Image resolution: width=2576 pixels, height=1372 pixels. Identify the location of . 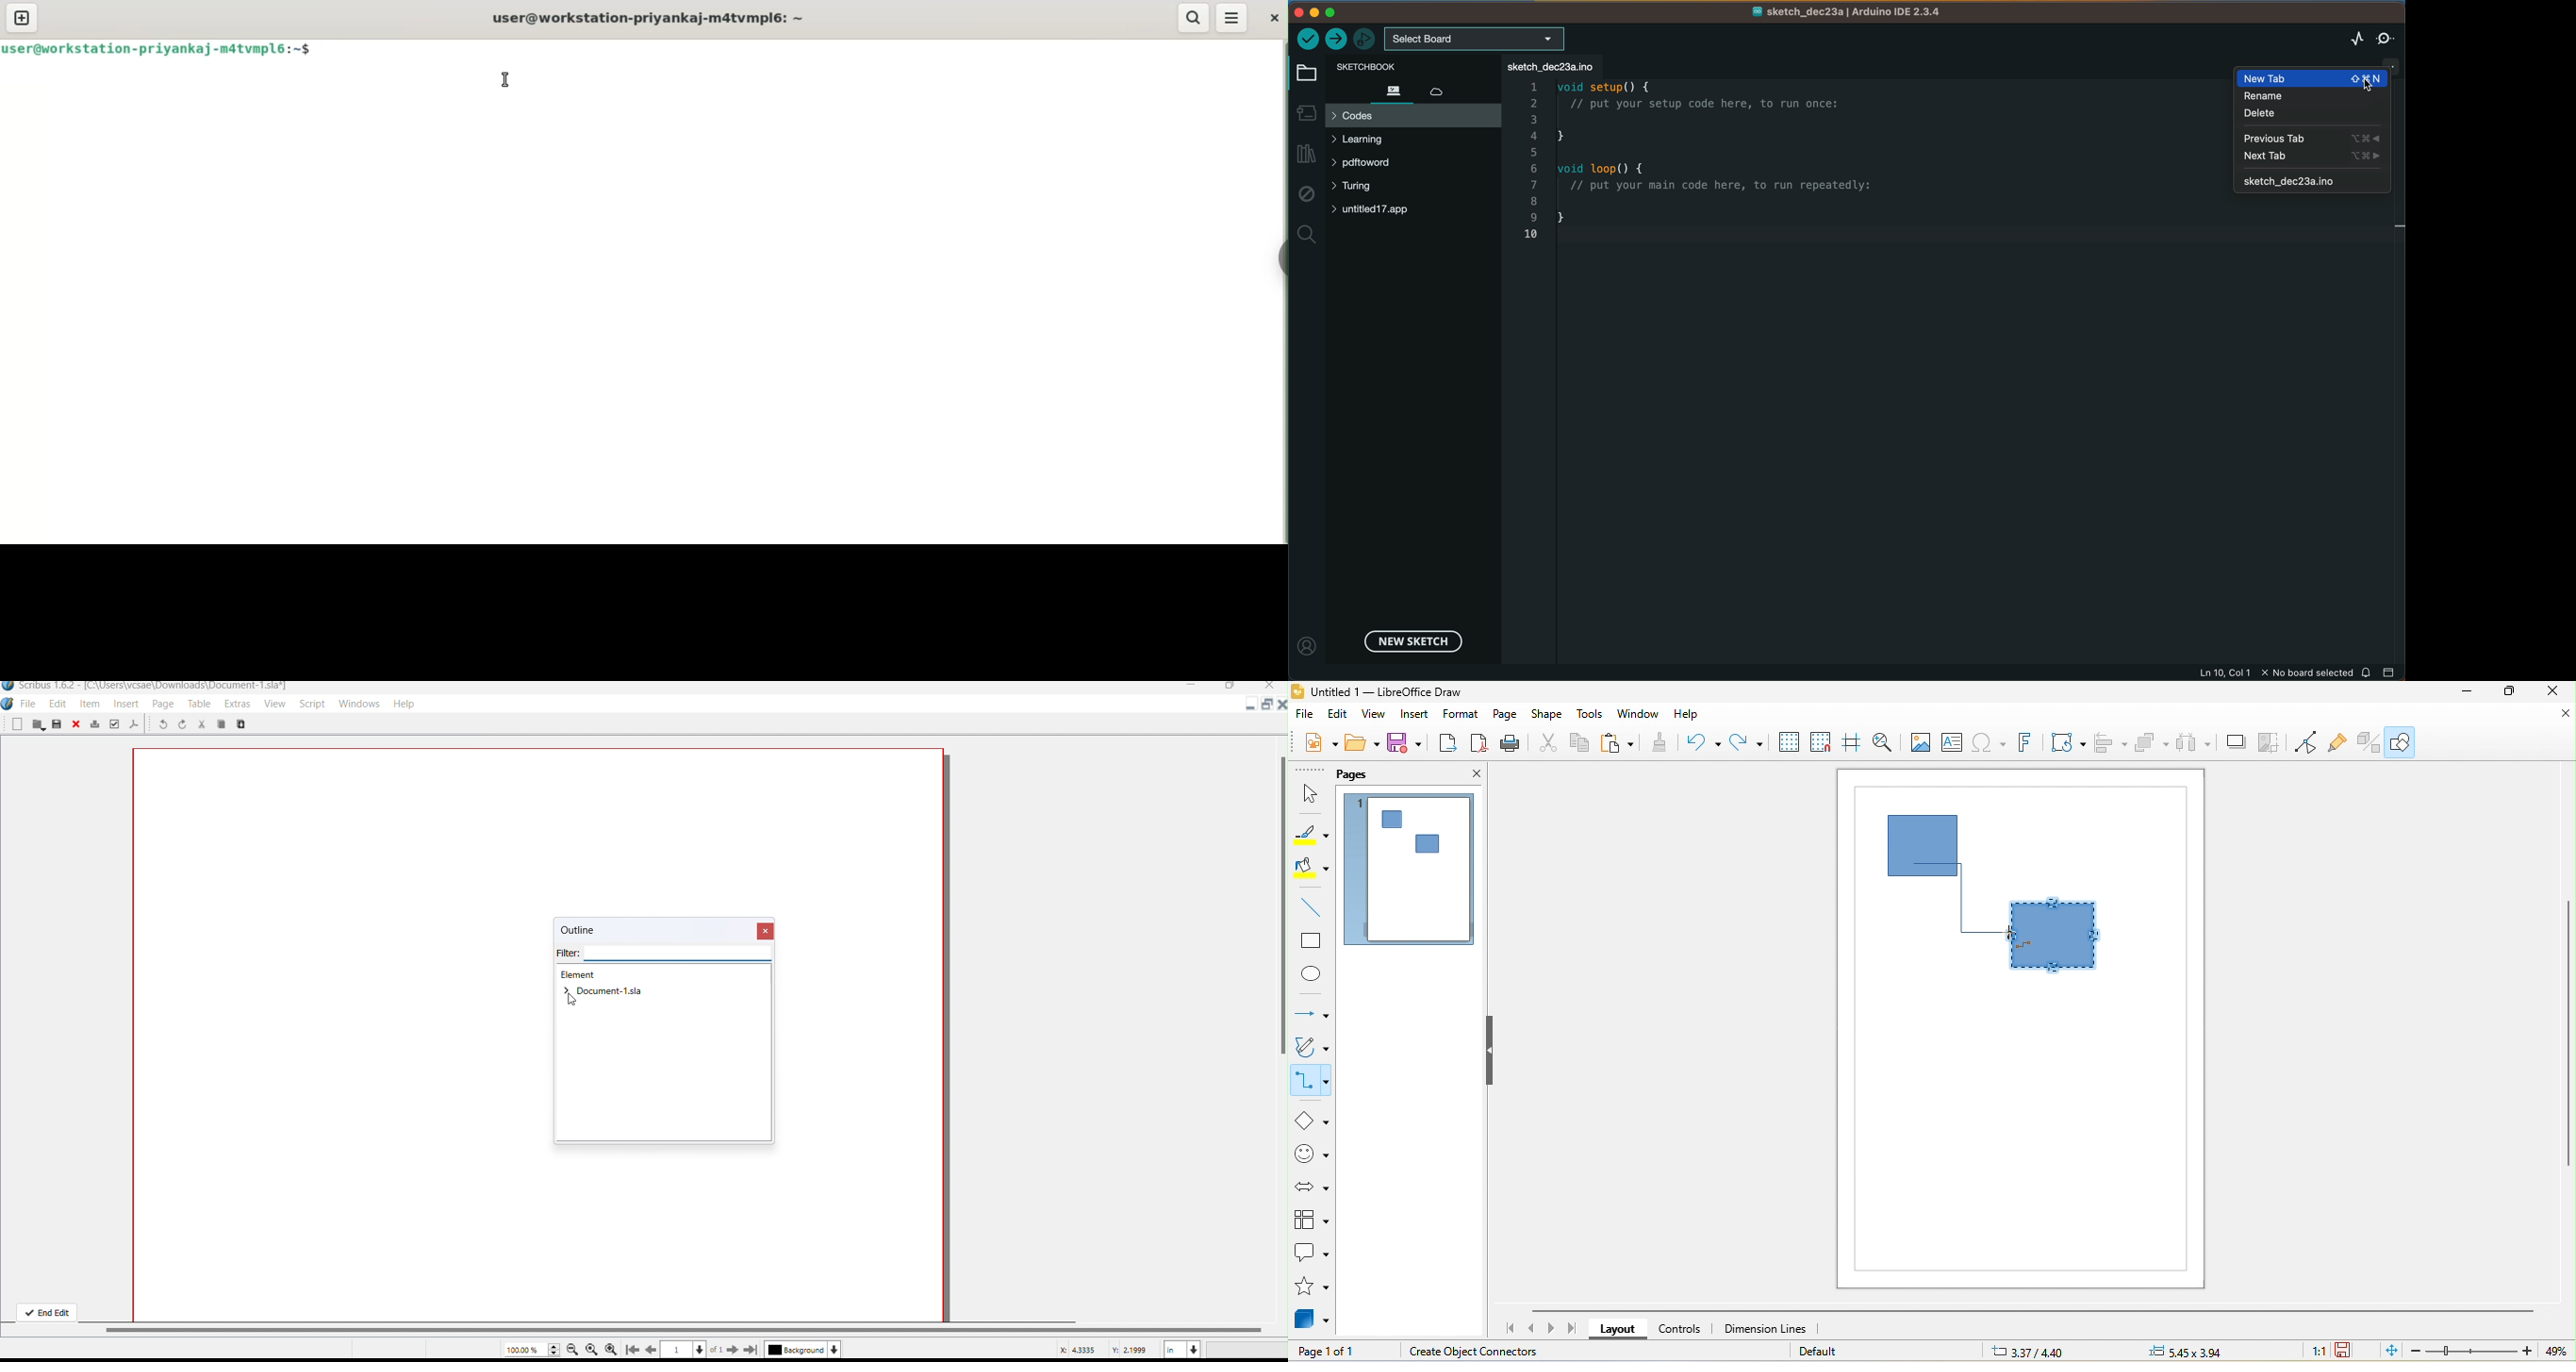
(129, 705).